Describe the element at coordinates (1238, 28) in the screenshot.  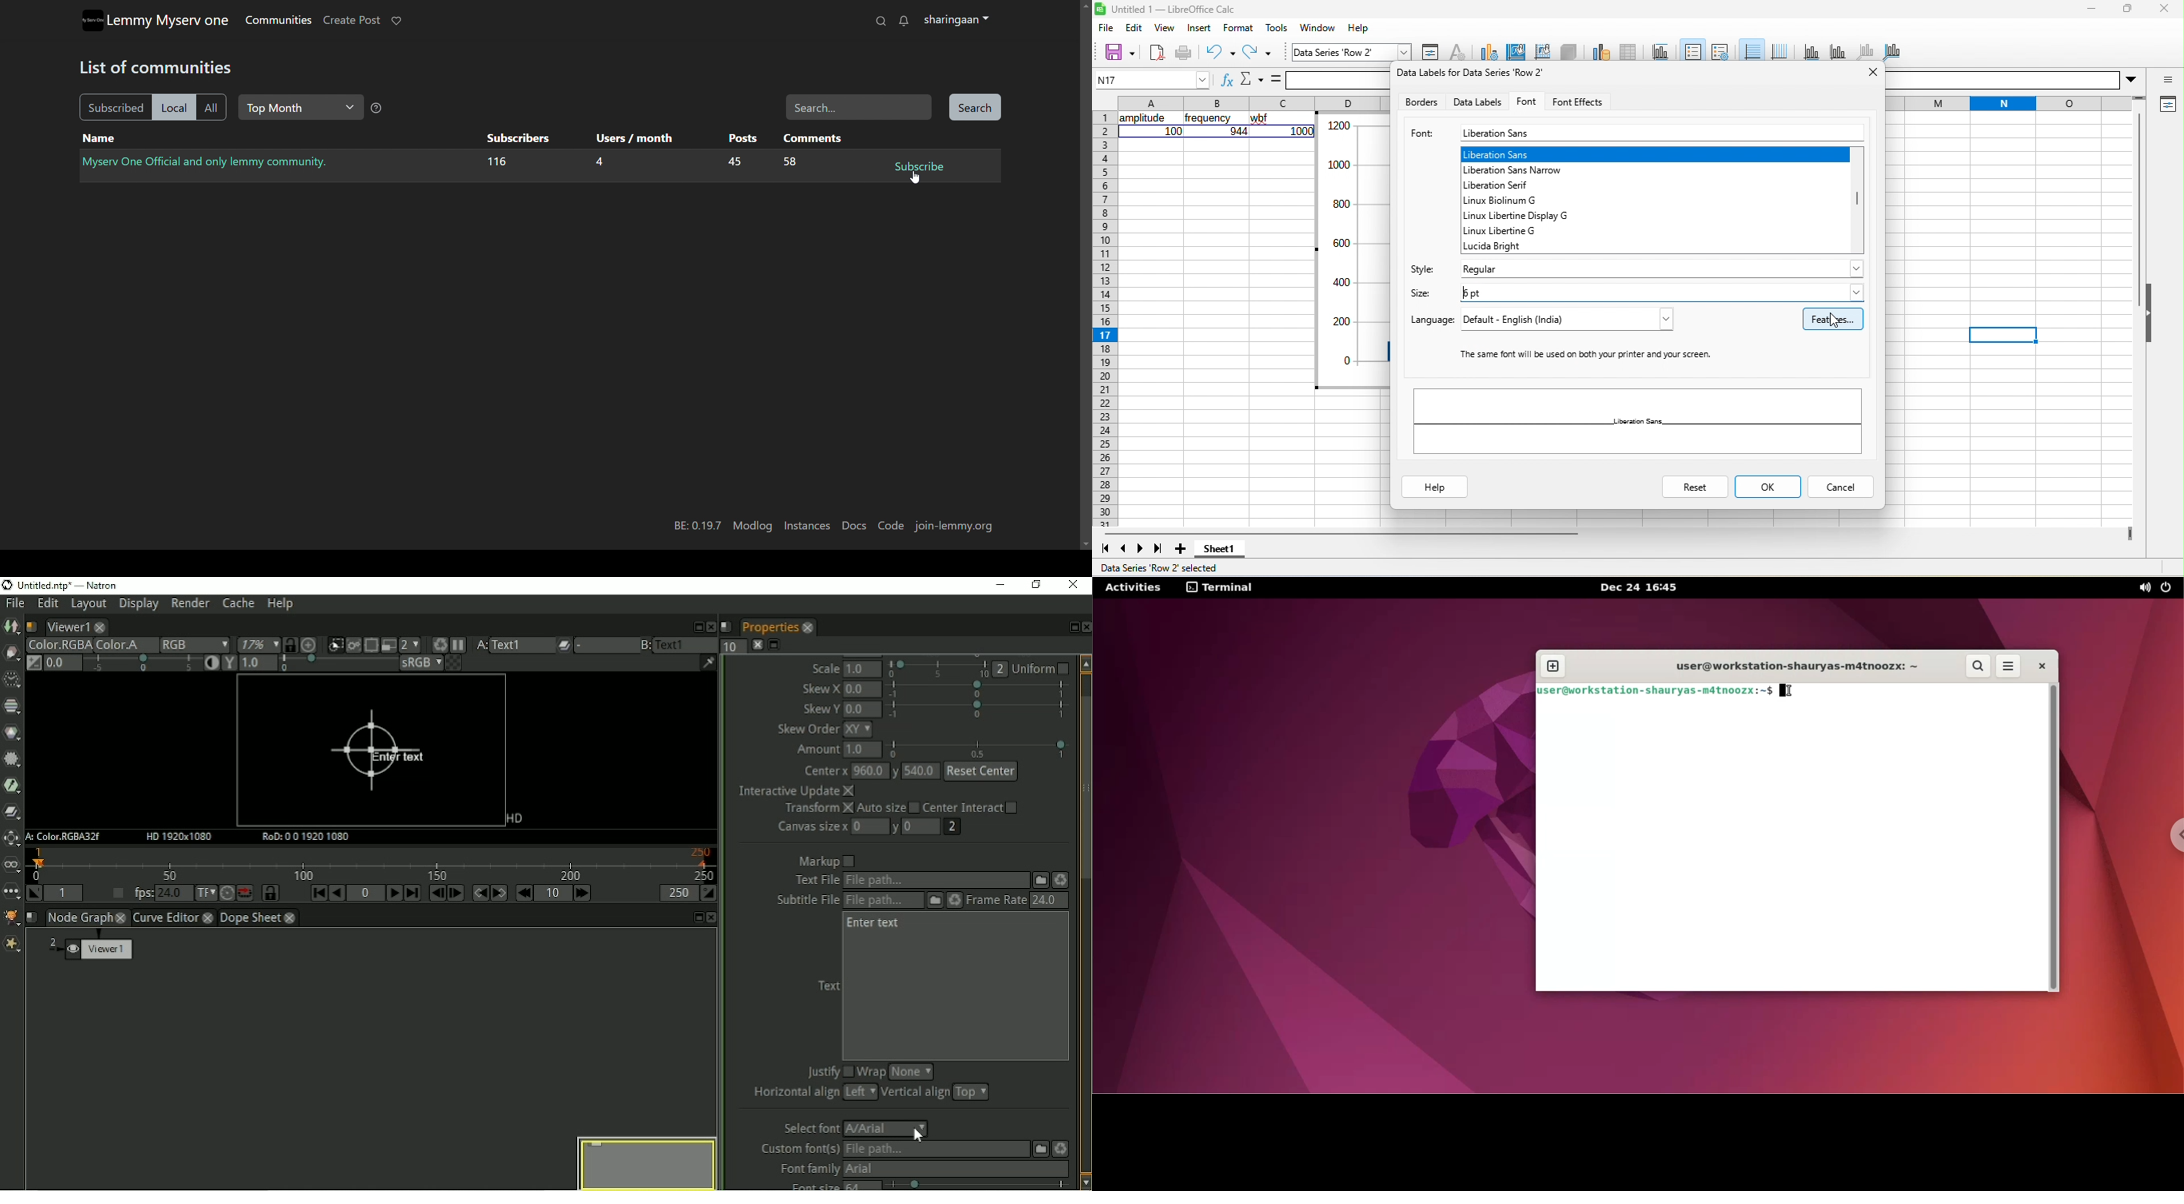
I see `format` at that location.